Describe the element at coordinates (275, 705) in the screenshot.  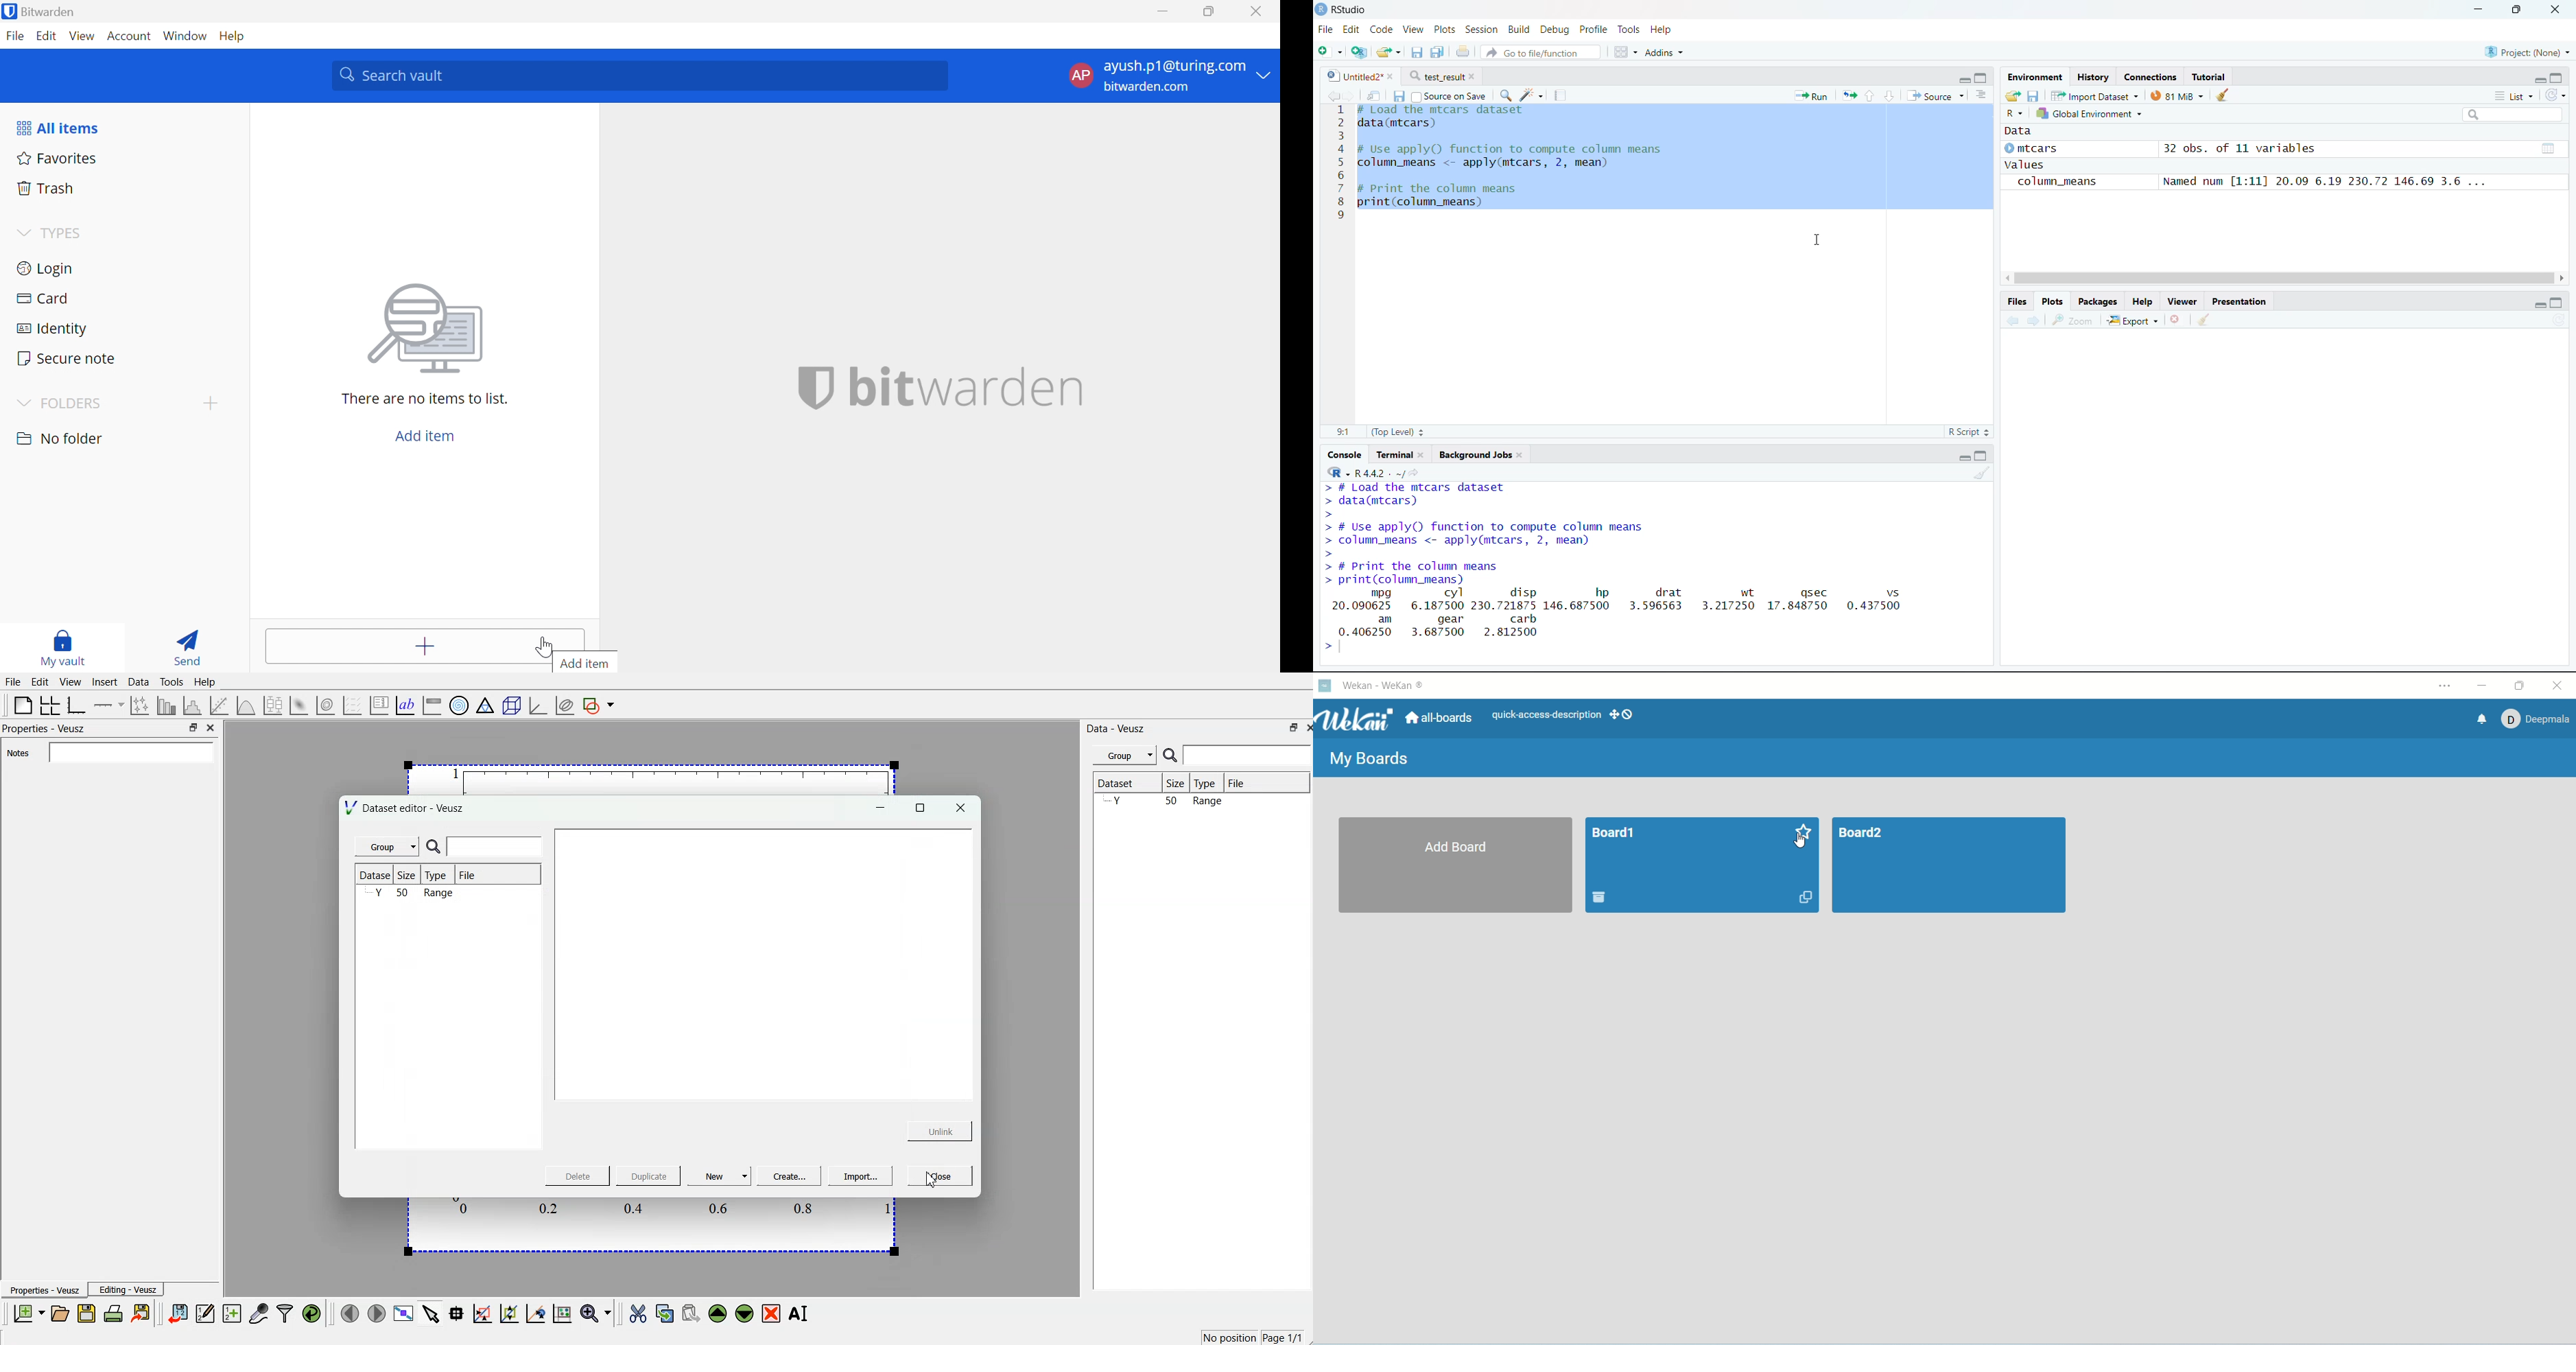
I see `plot box plots` at that location.